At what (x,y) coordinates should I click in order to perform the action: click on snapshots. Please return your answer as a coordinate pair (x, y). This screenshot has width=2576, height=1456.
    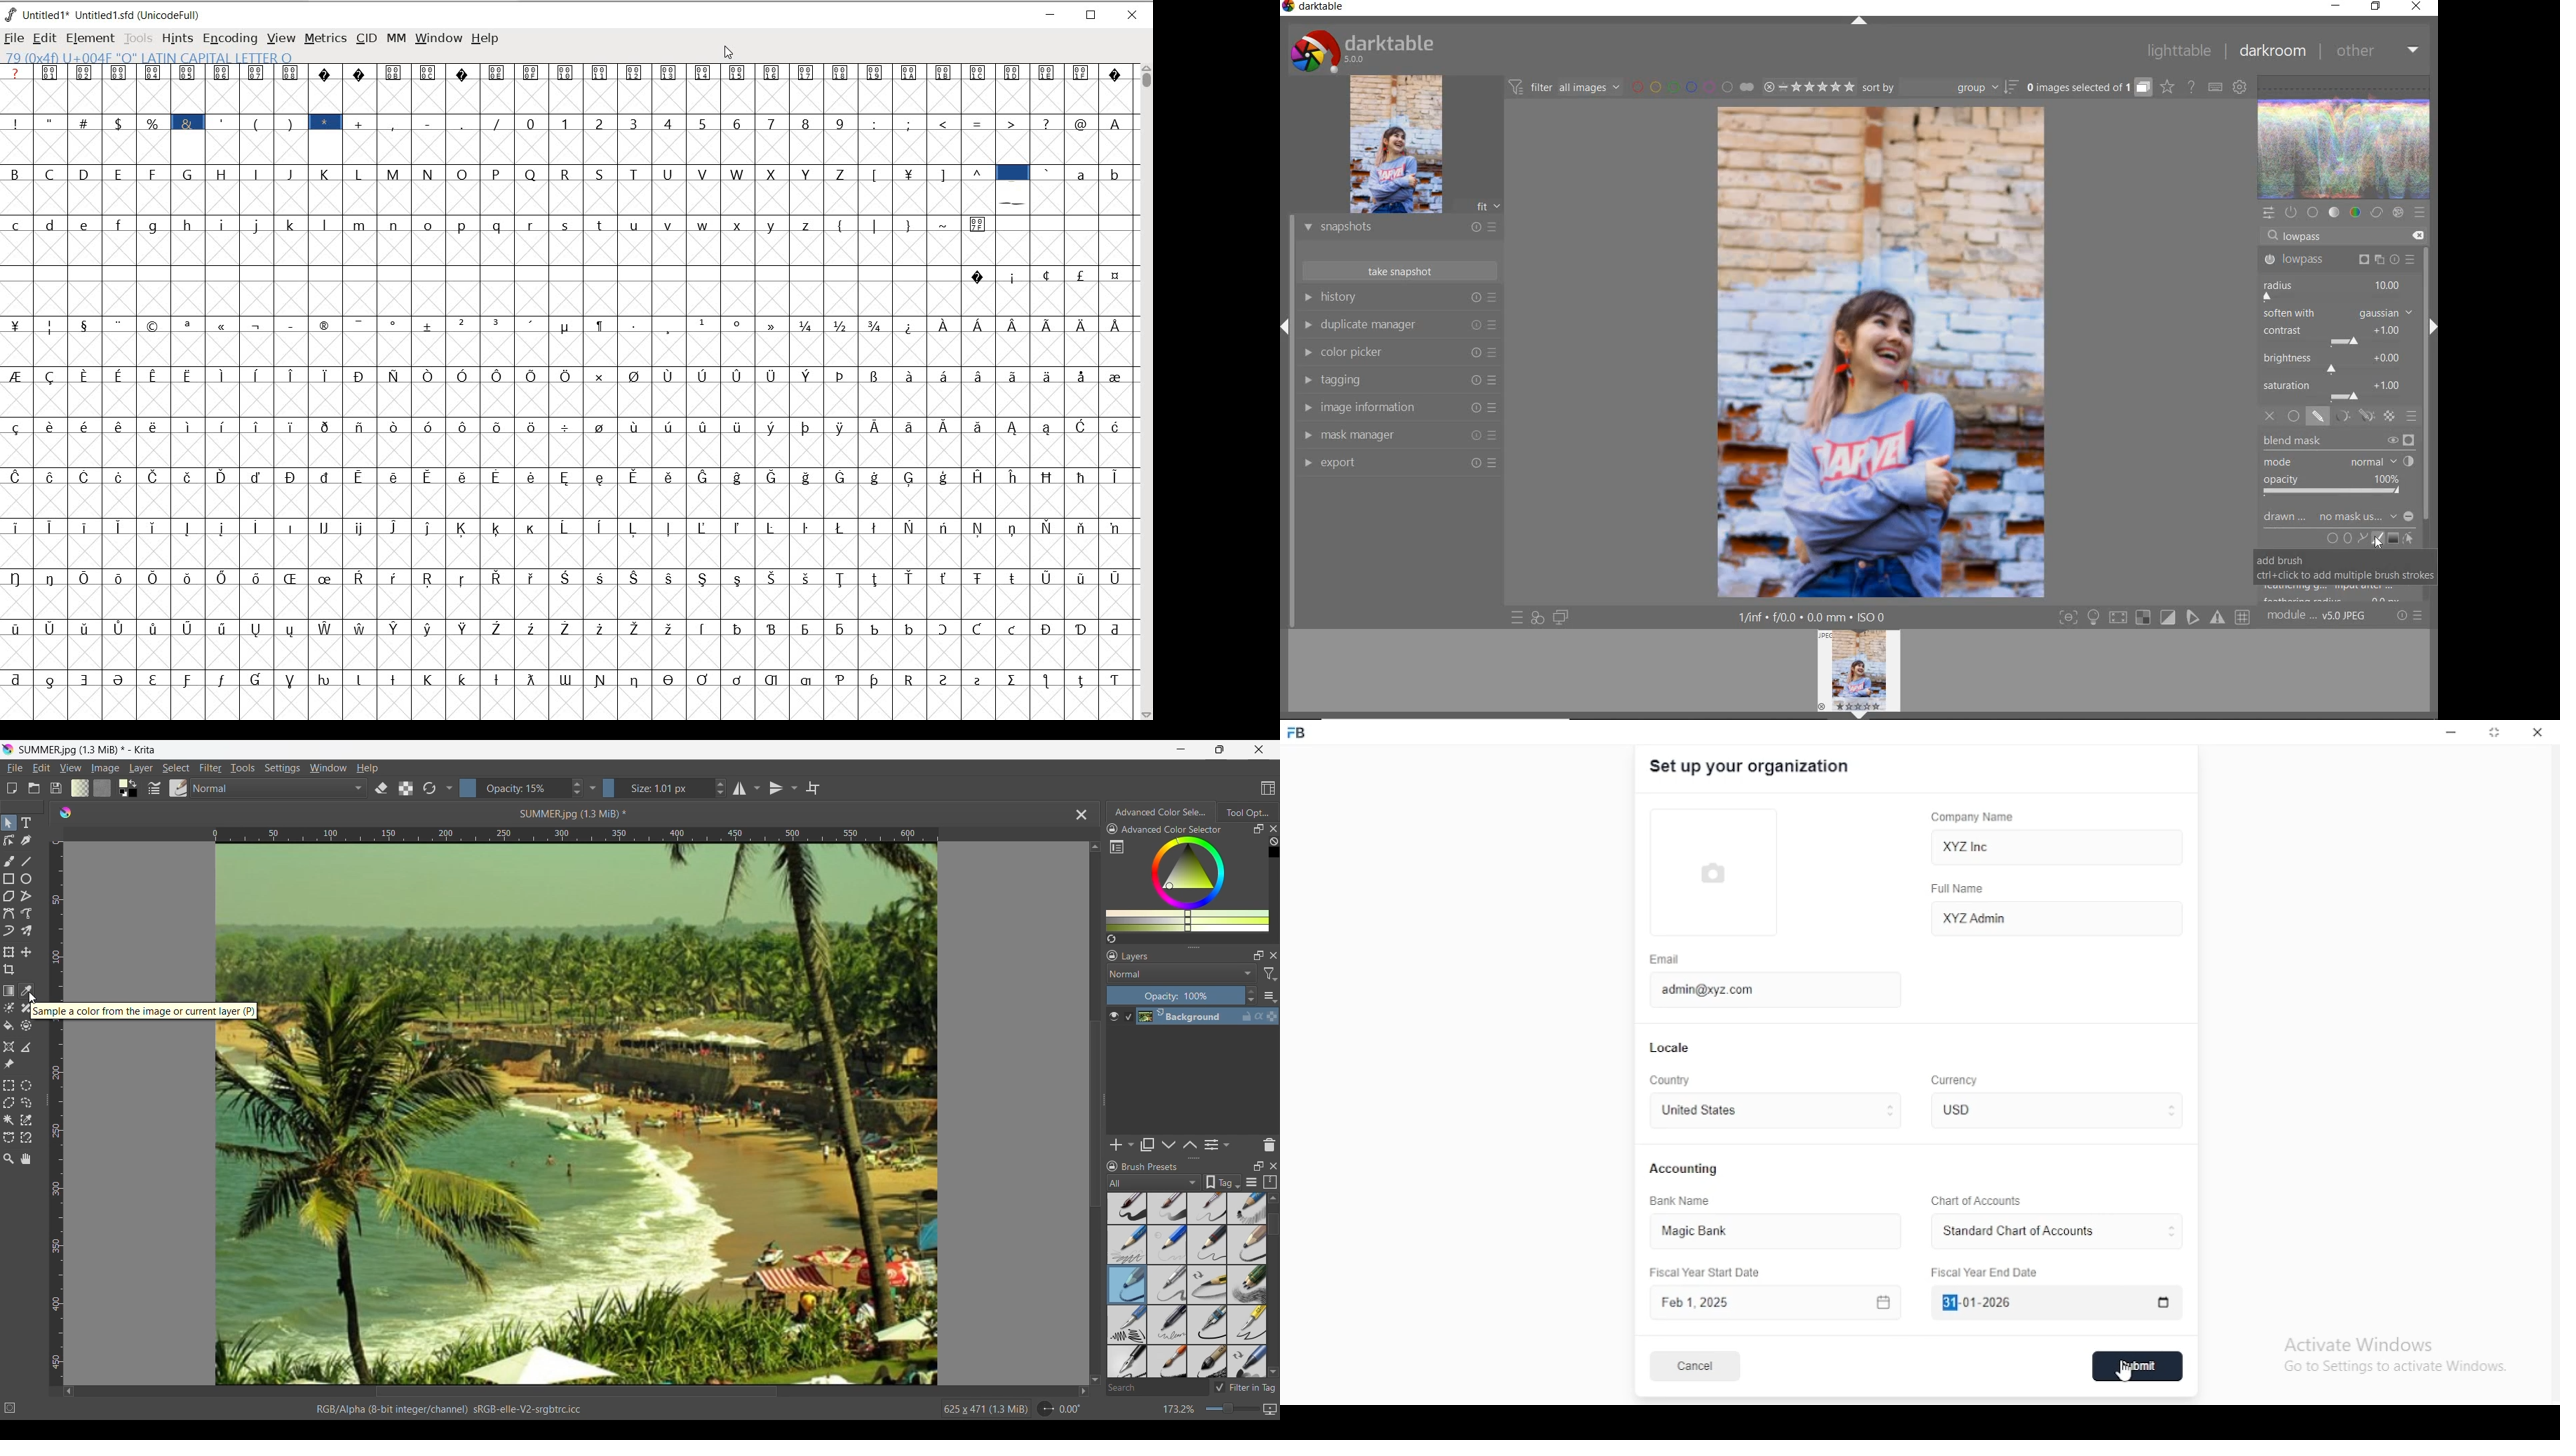
    Looking at the image, I should click on (1399, 230).